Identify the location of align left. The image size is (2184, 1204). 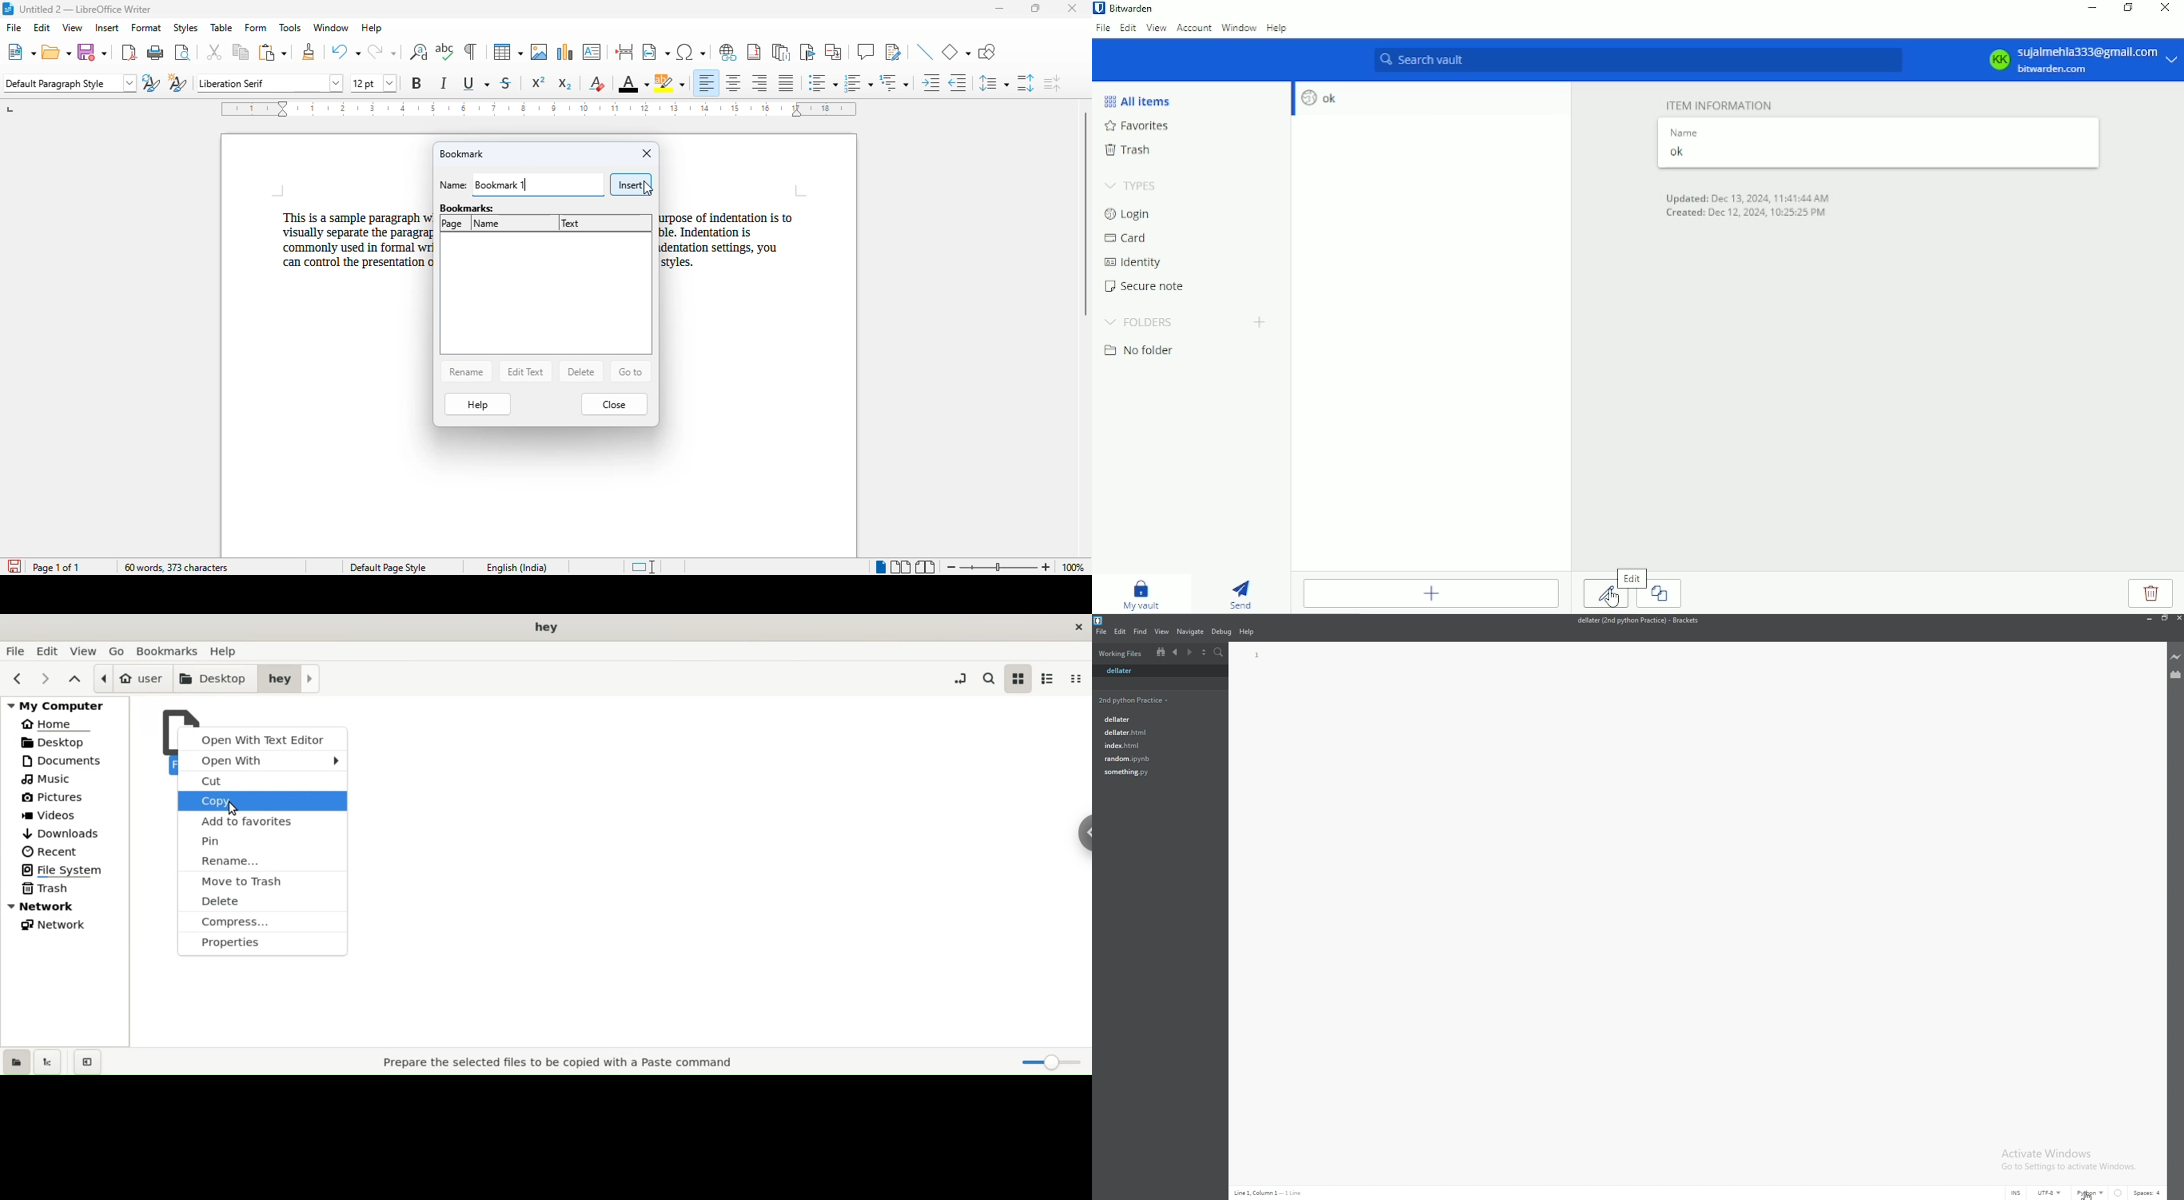
(705, 83).